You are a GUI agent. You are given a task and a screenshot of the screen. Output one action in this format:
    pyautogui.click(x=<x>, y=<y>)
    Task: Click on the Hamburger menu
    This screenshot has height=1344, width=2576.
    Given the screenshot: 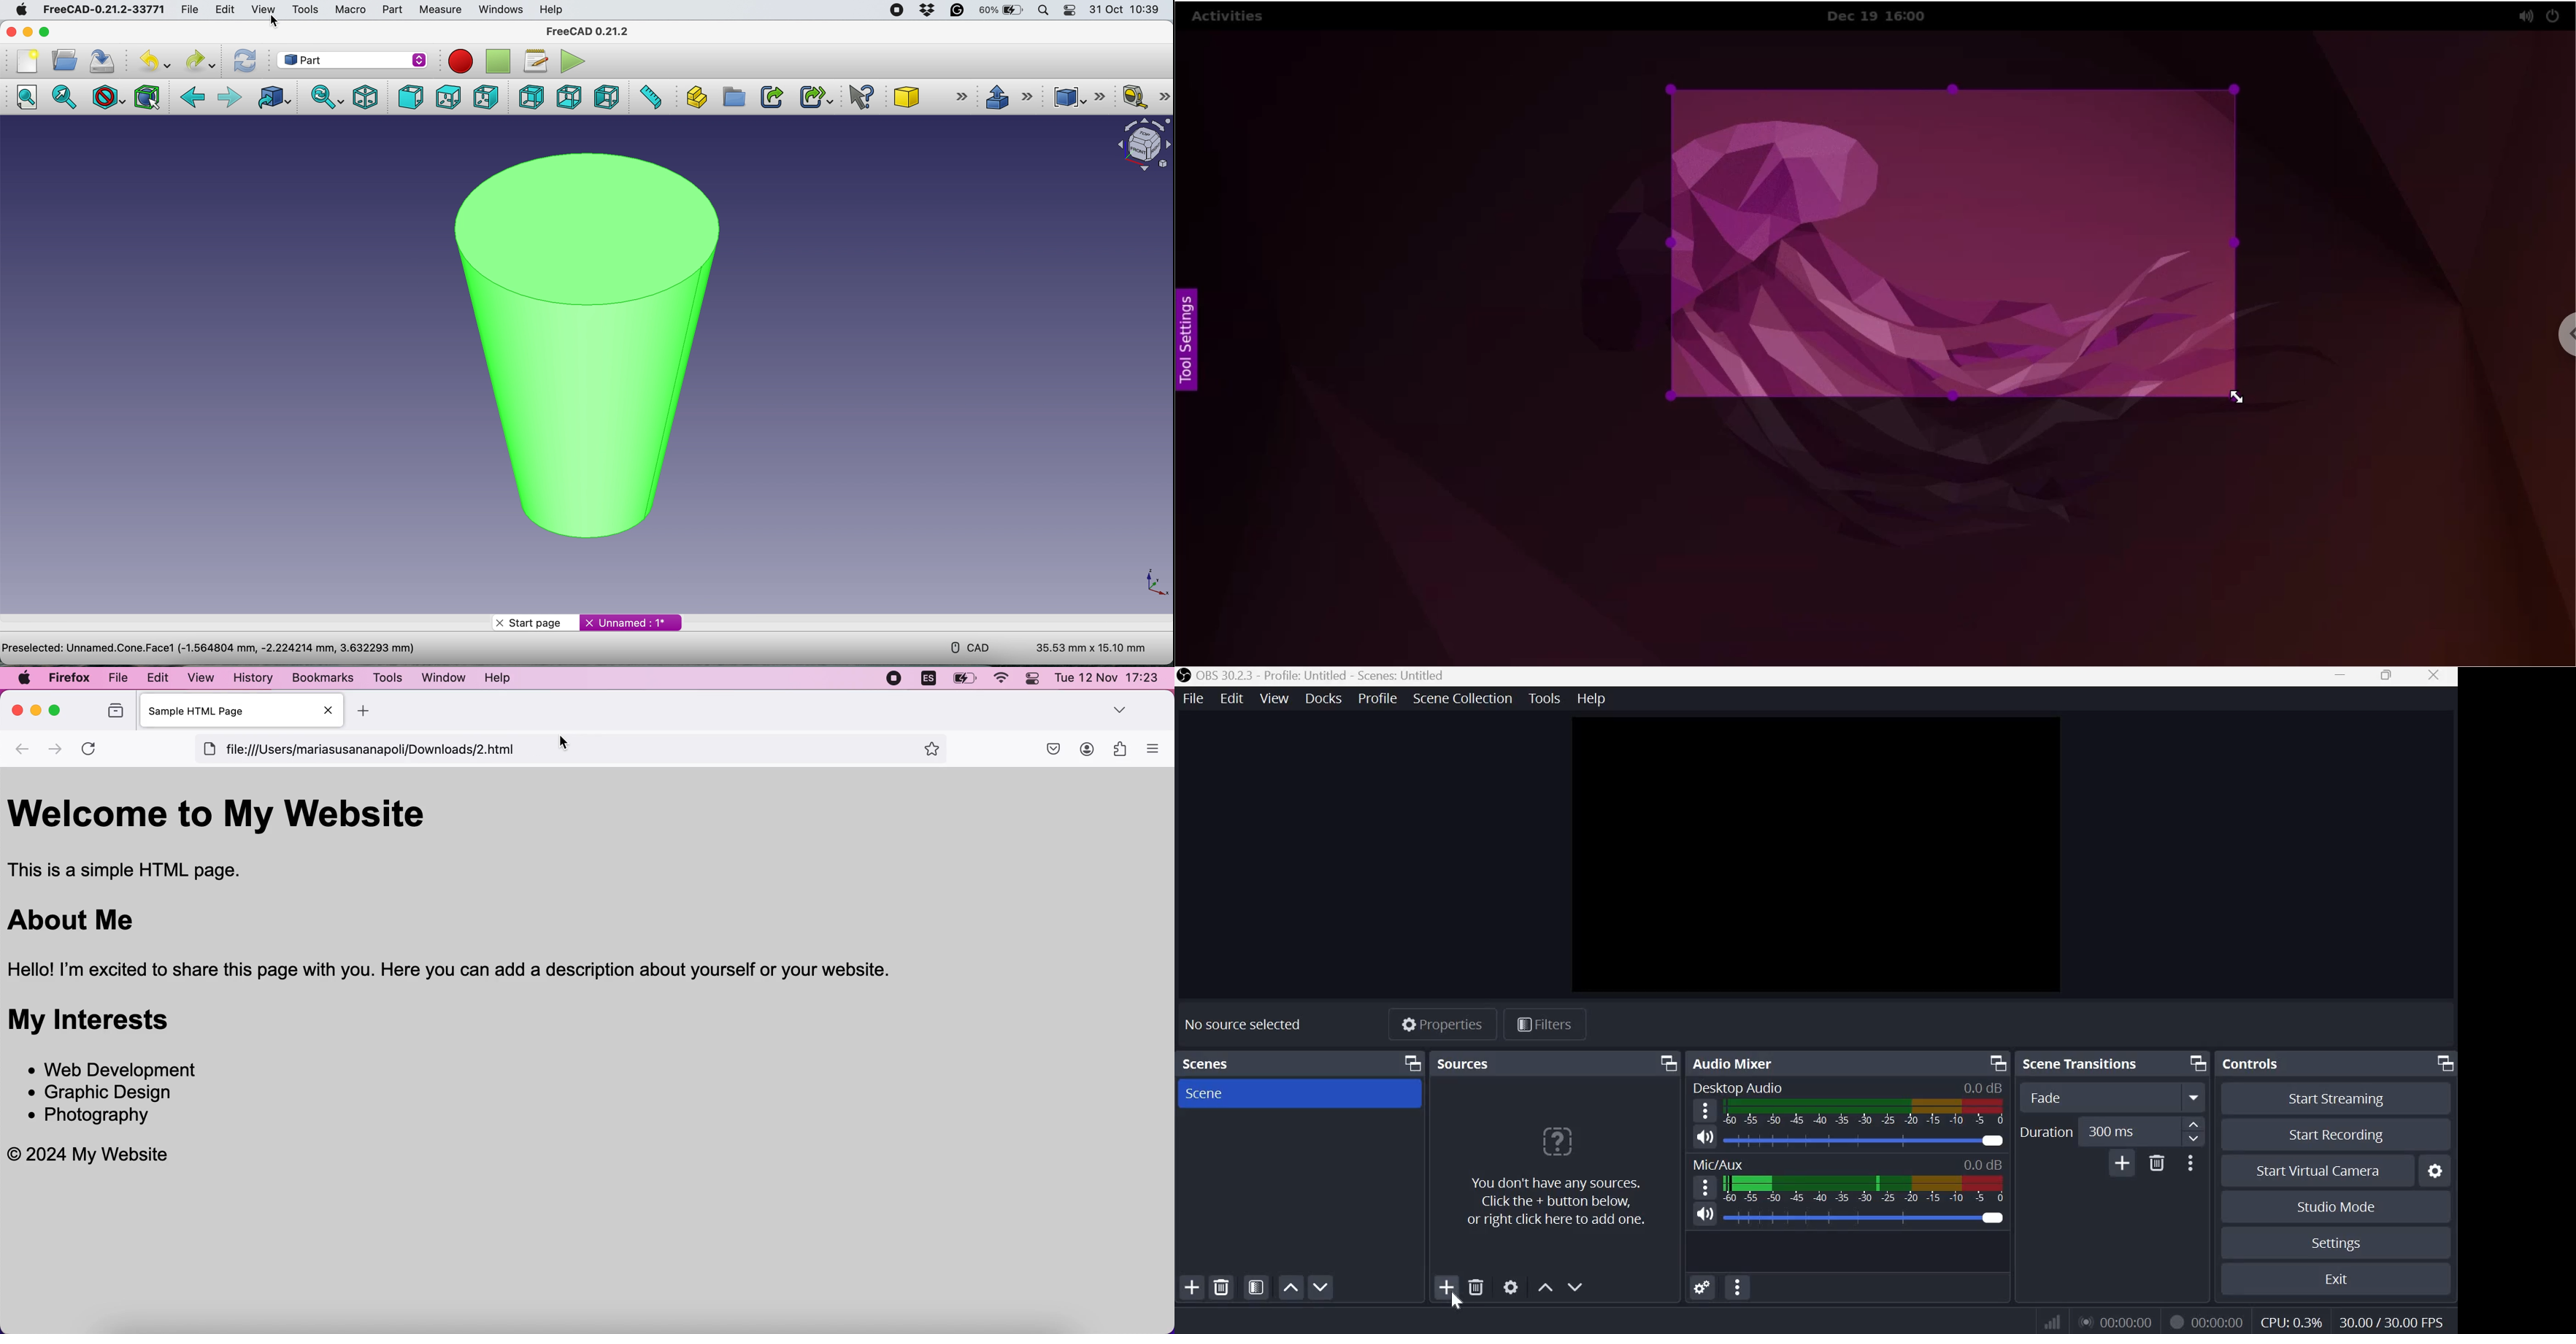 What is the action you would take?
    pyautogui.click(x=1707, y=1186)
    